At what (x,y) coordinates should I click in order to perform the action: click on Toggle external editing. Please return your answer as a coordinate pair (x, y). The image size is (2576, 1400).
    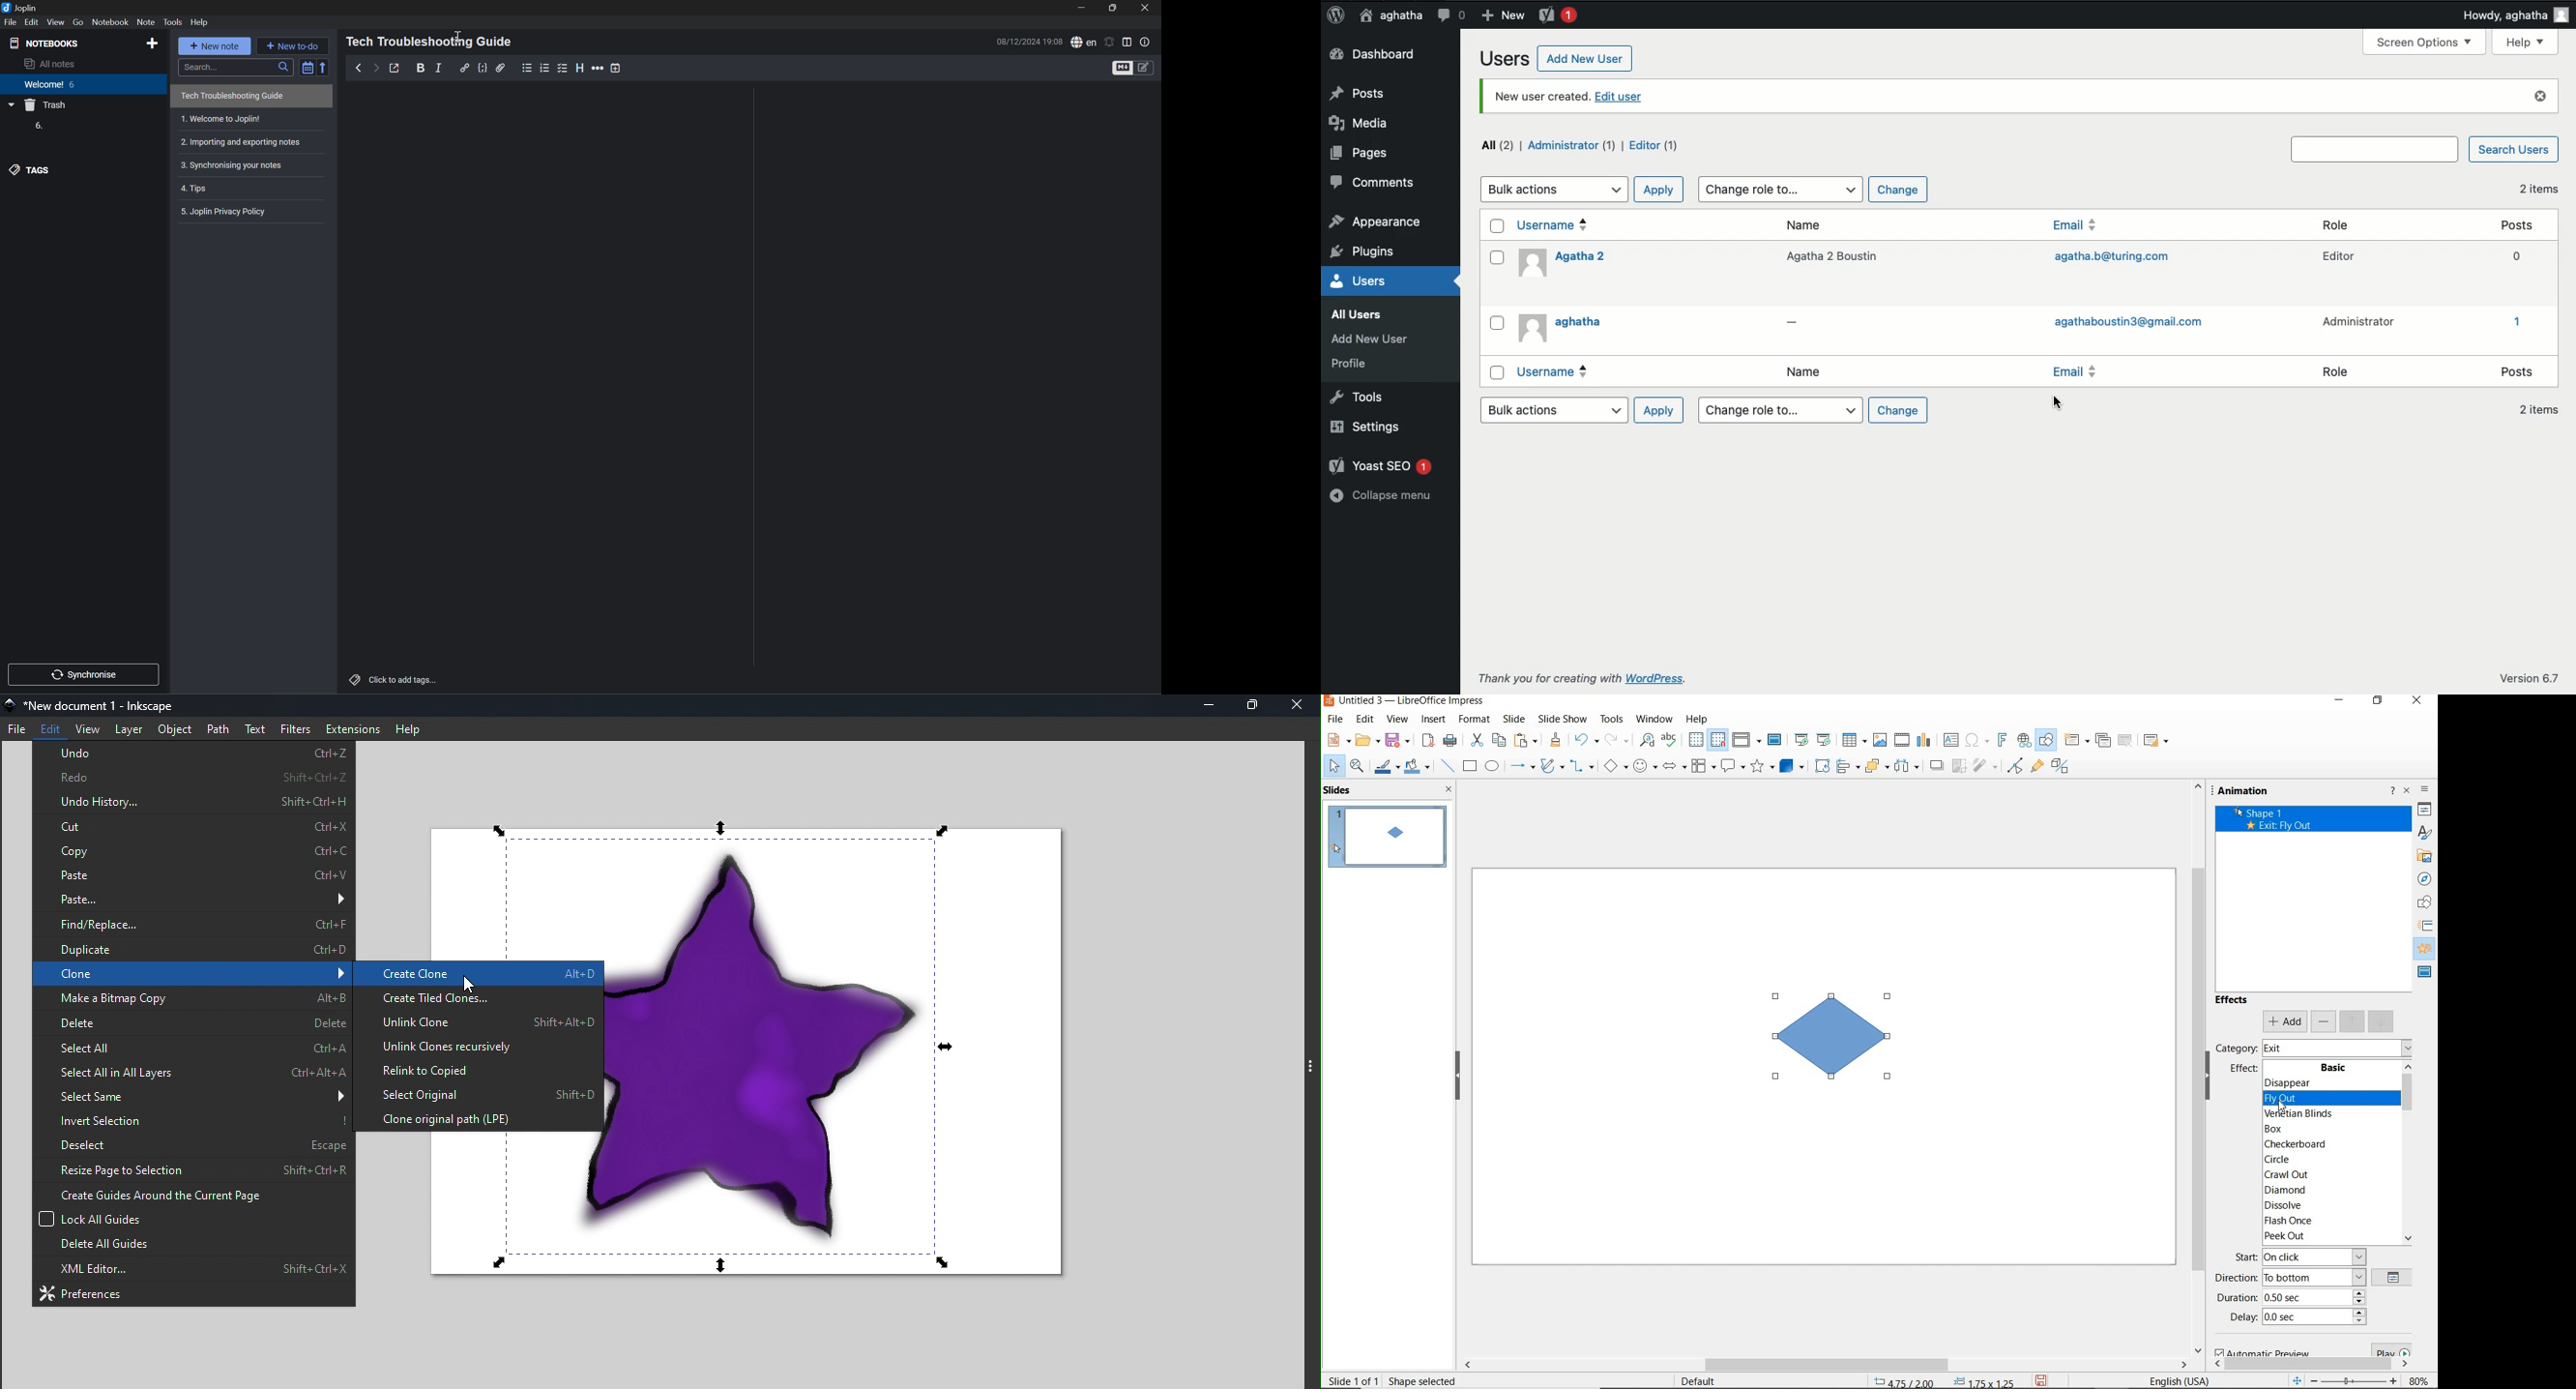
    Looking at the image, I should click on (397, 69).